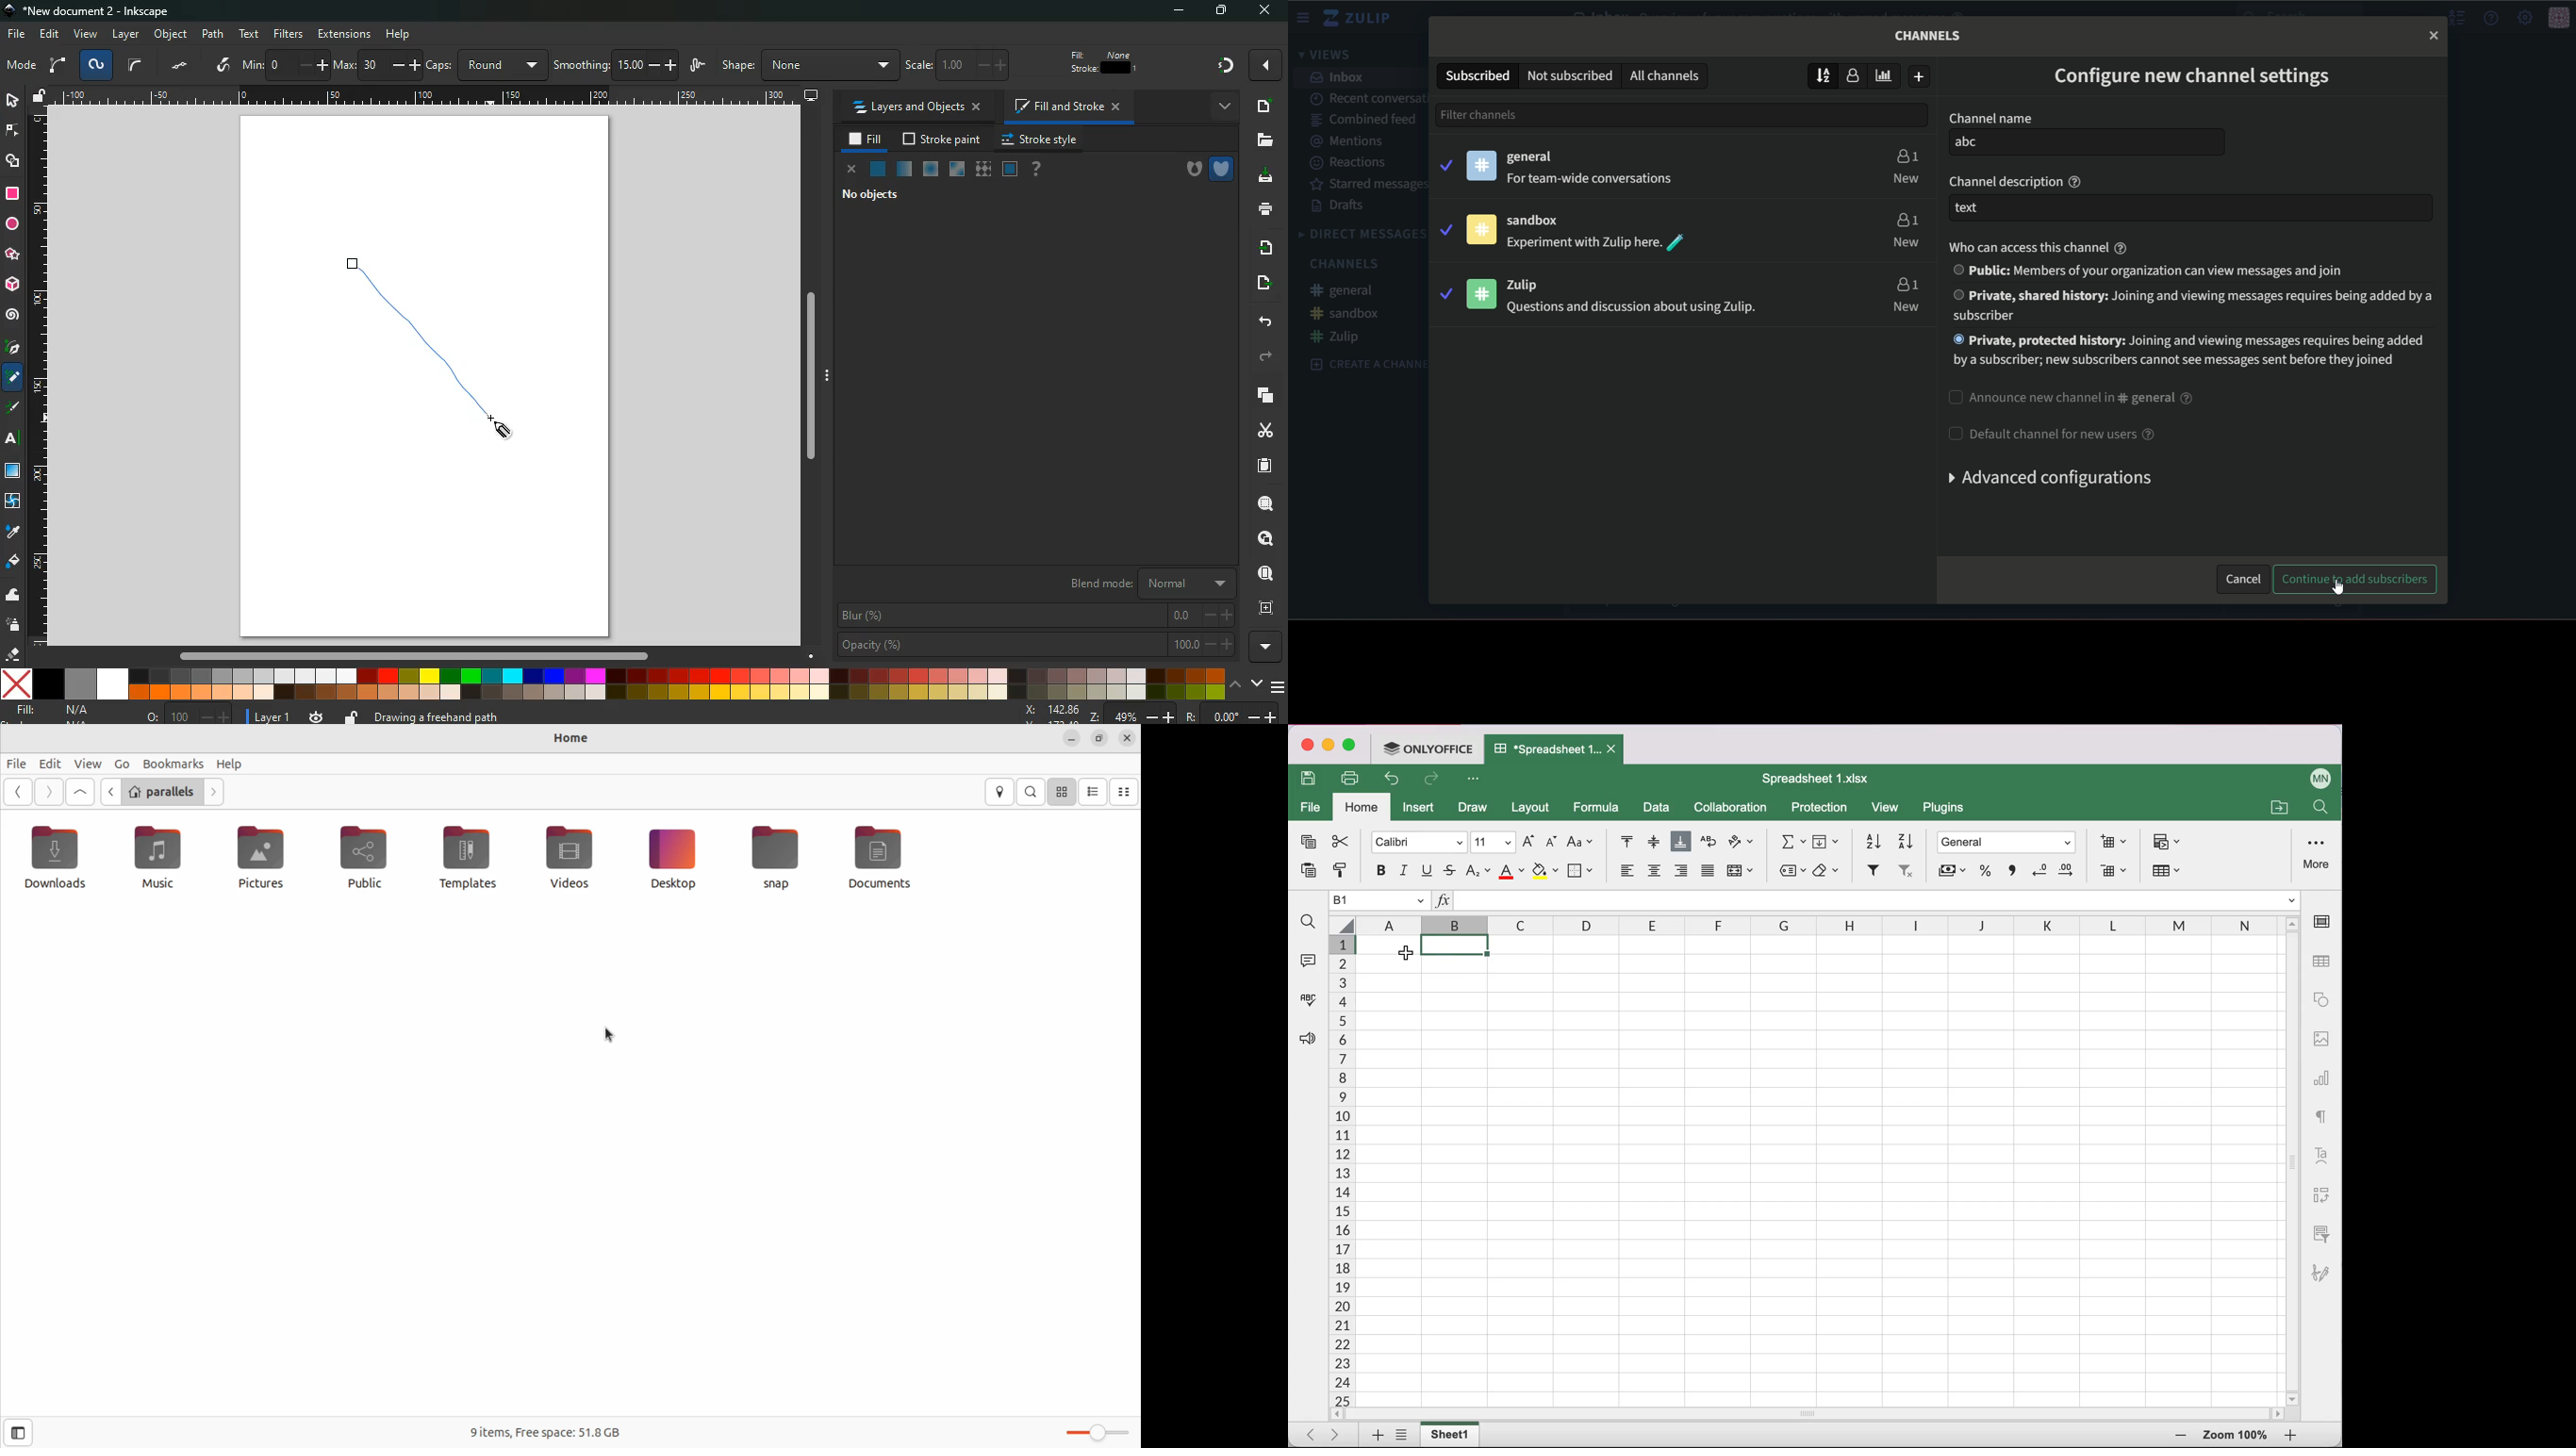 The image size is (2576, 1456). I want to click on icon, so click(2559, 18).